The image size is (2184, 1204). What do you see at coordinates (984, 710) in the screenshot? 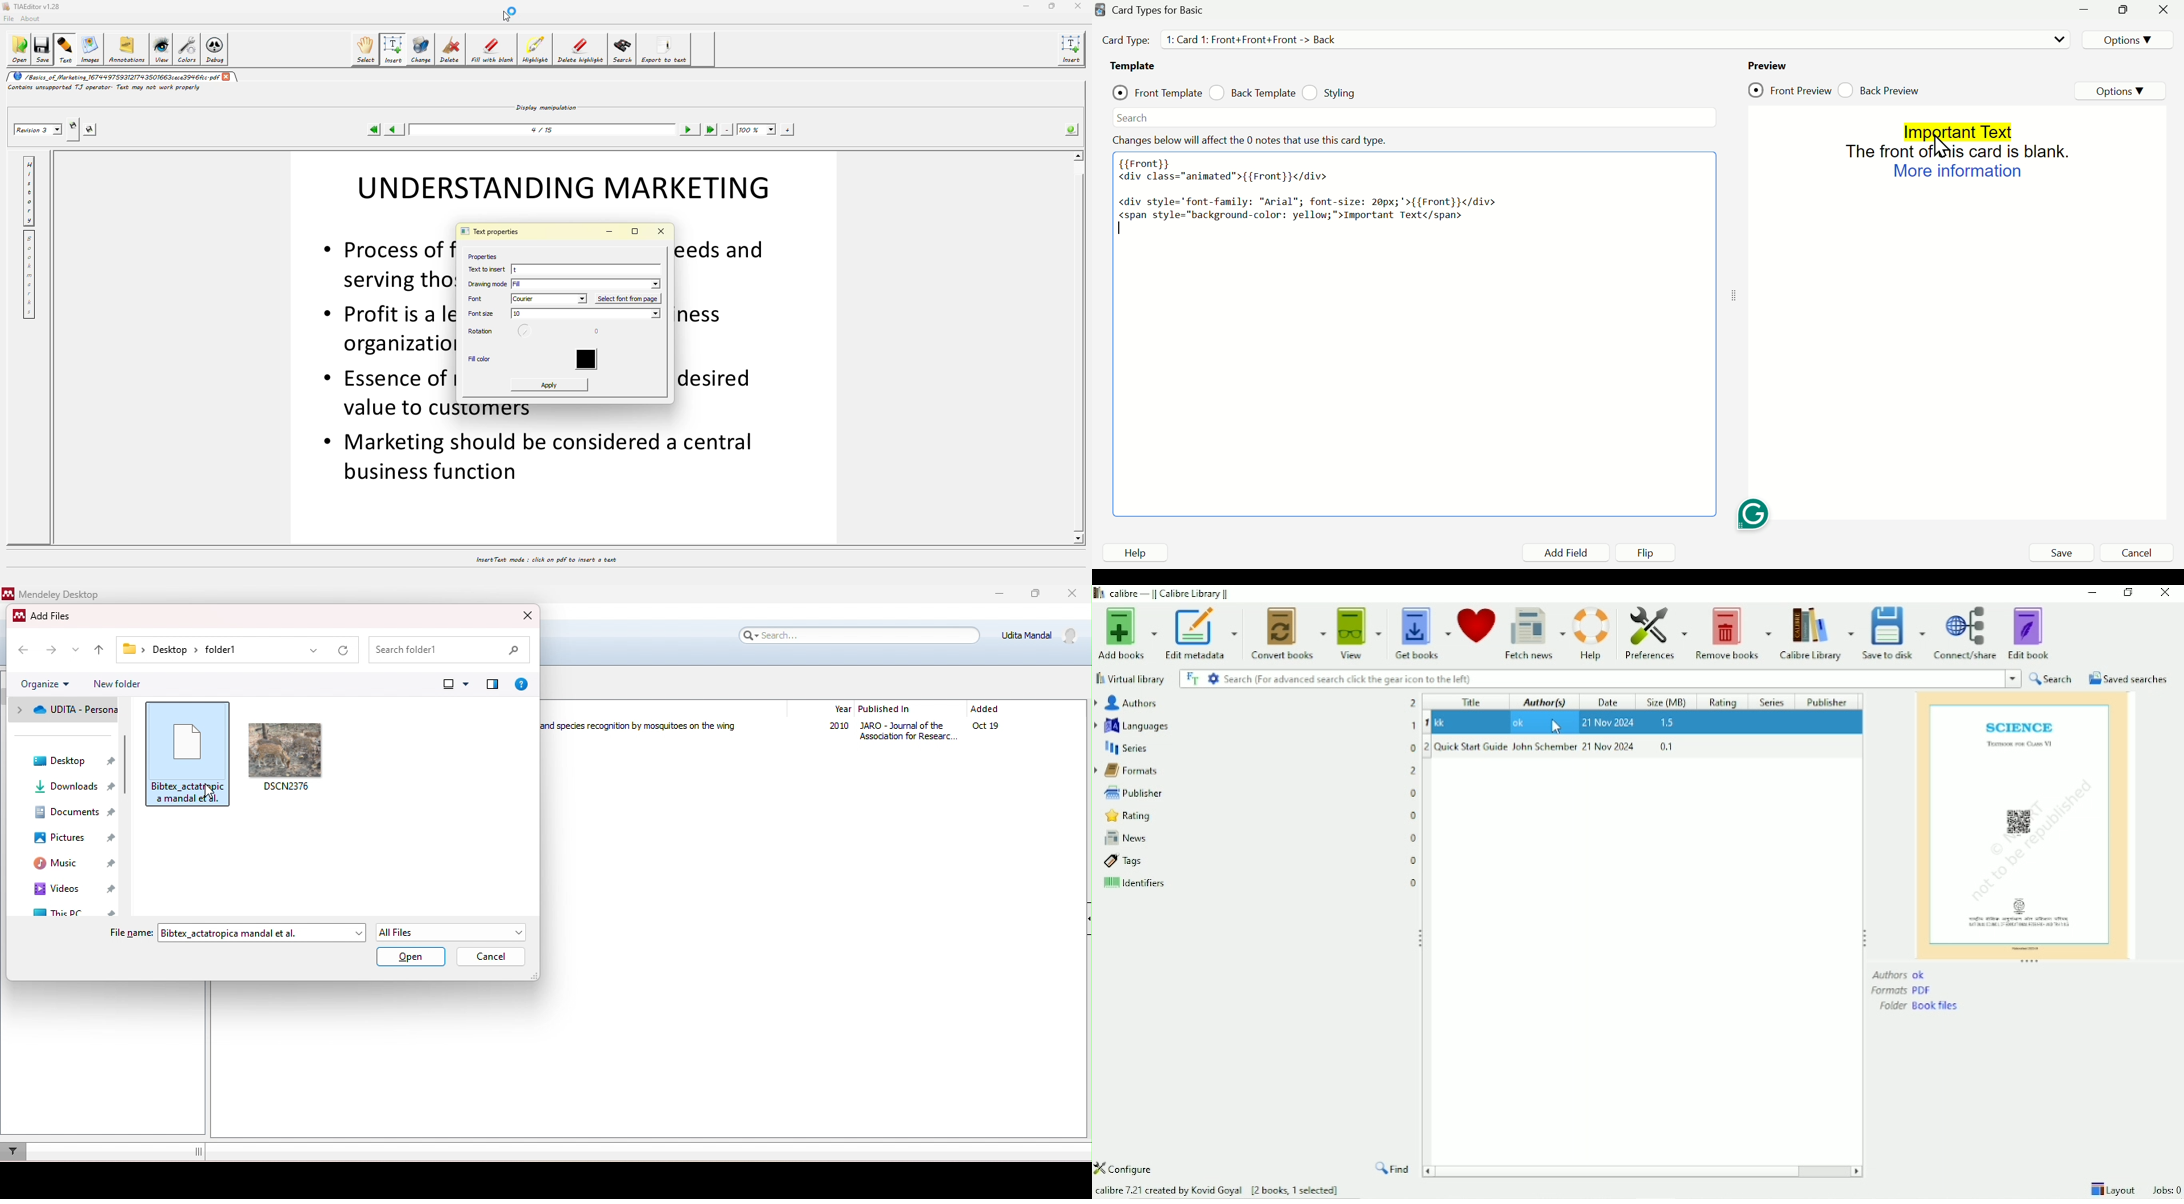
I see `added` at bounding box center [984, 710].